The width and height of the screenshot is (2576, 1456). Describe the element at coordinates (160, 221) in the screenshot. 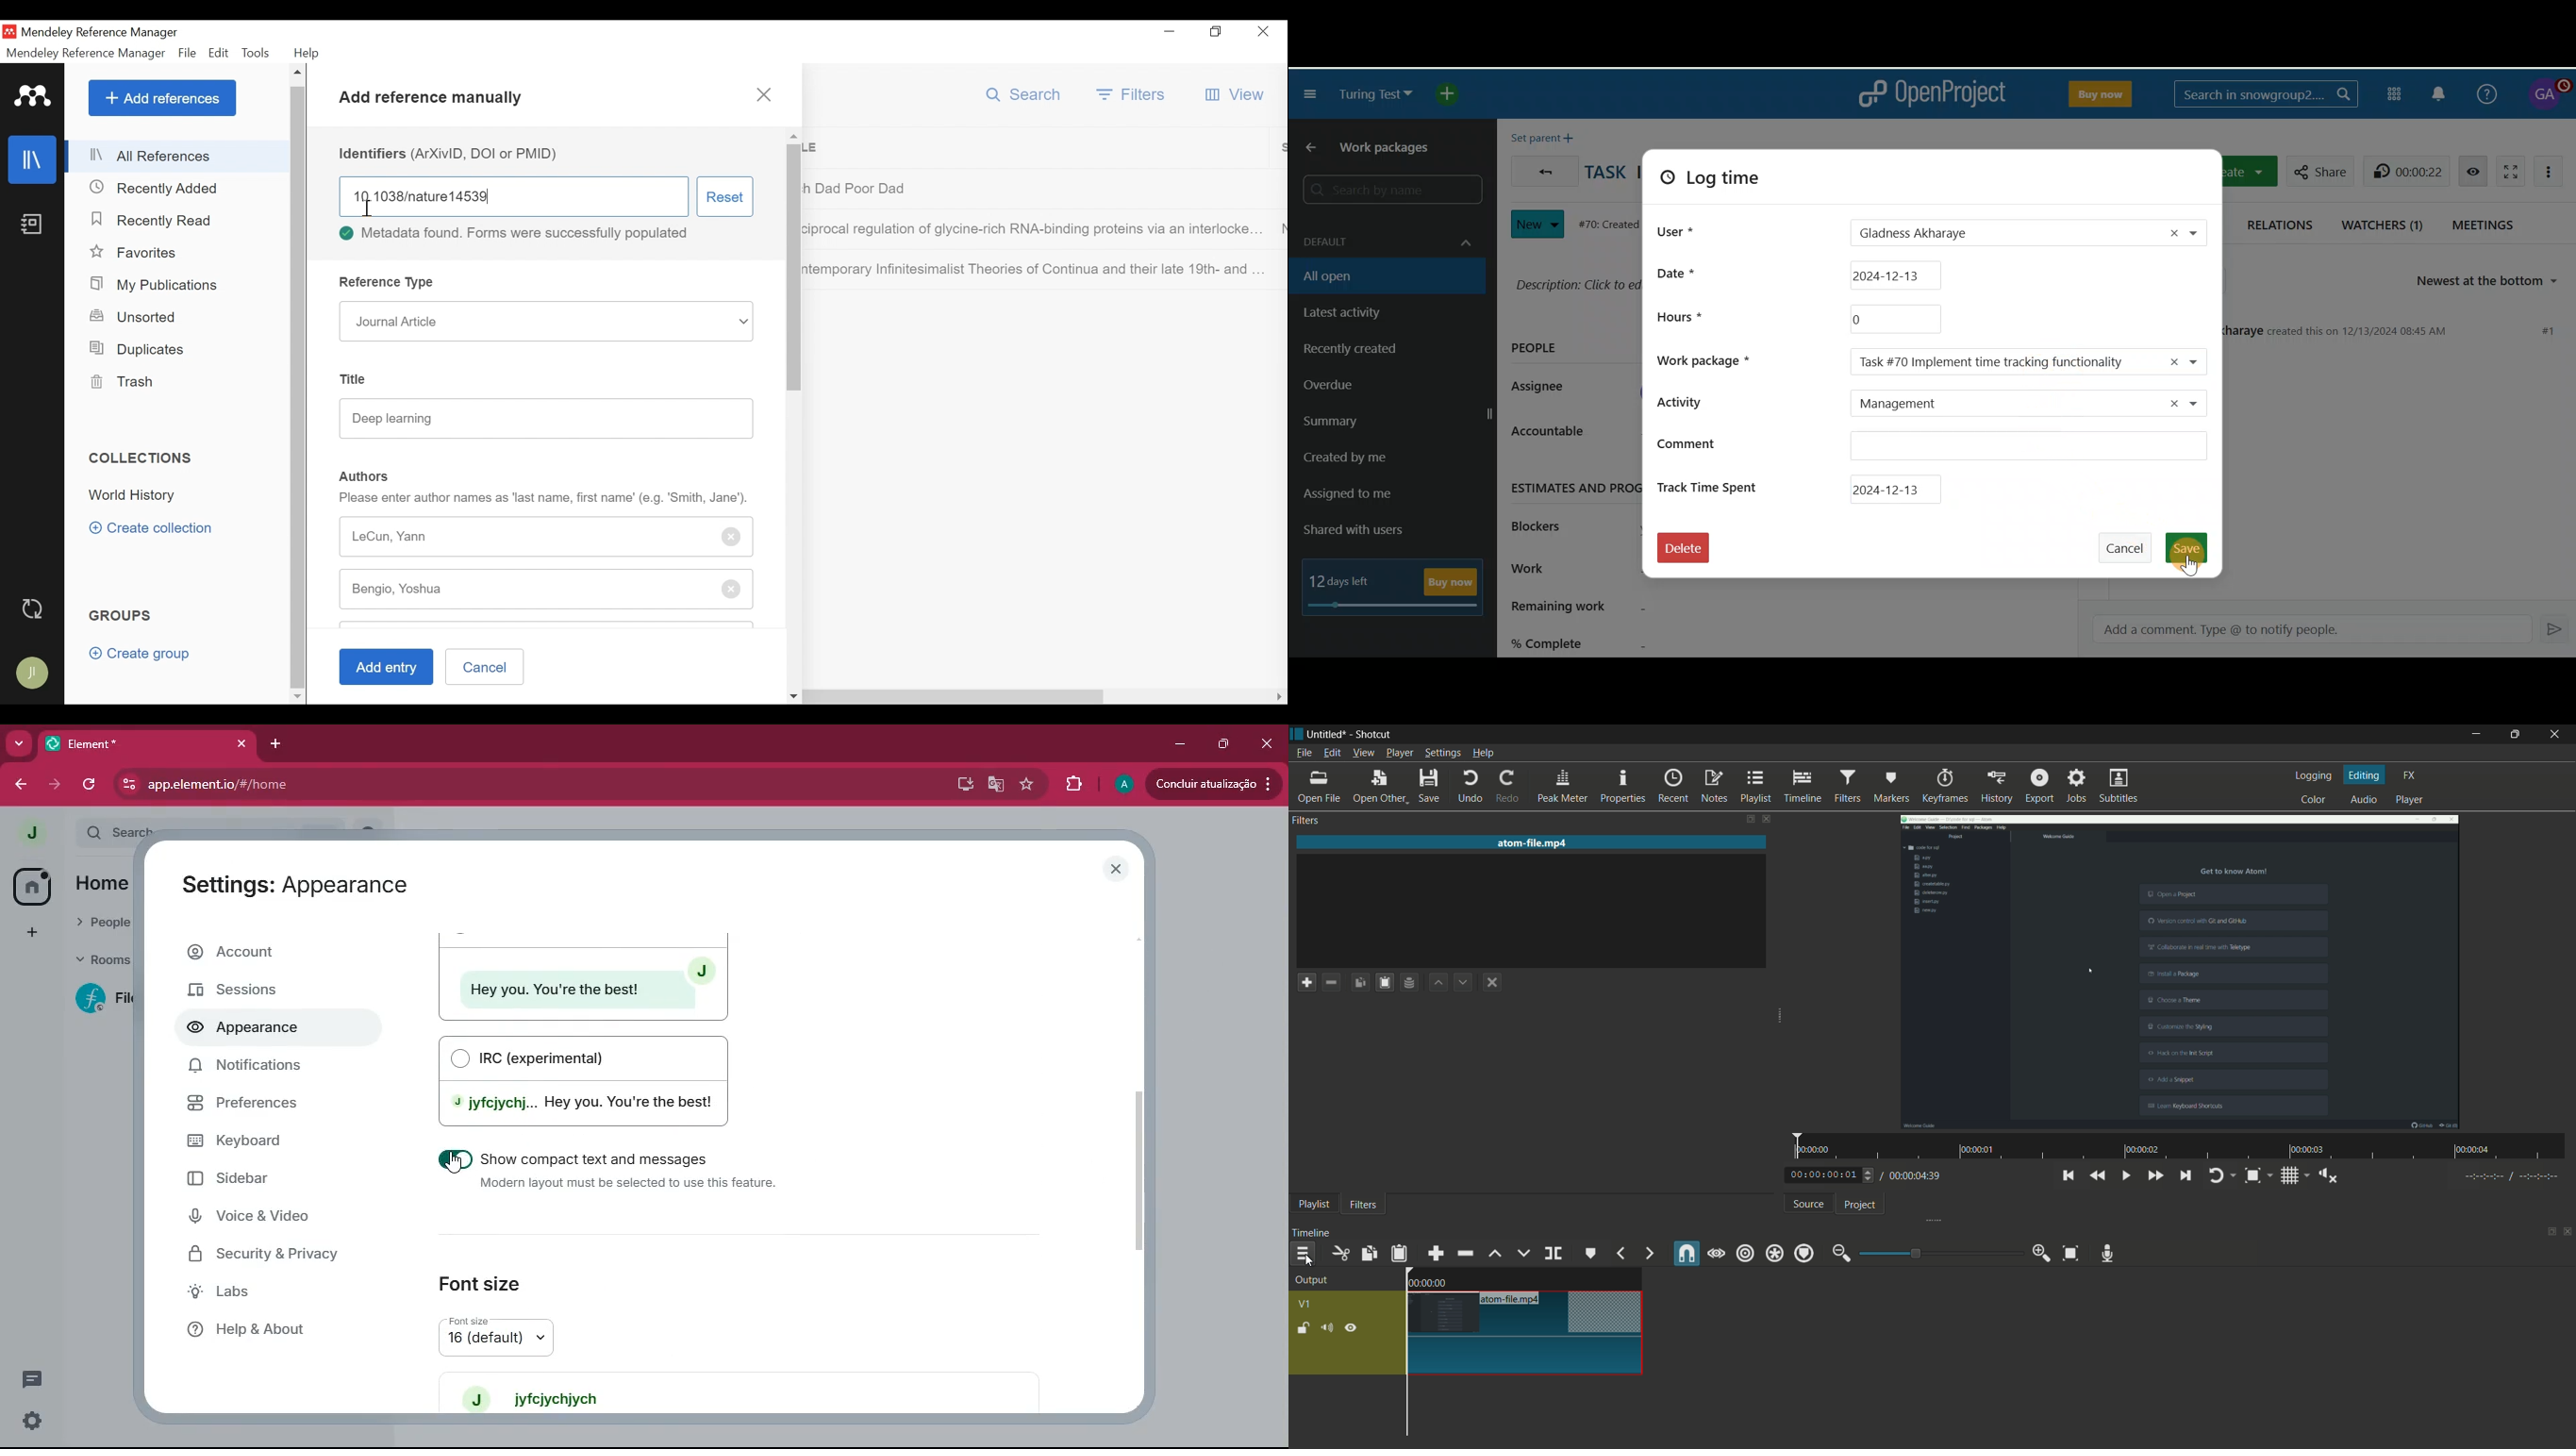

I see `Recently Read` at that location.